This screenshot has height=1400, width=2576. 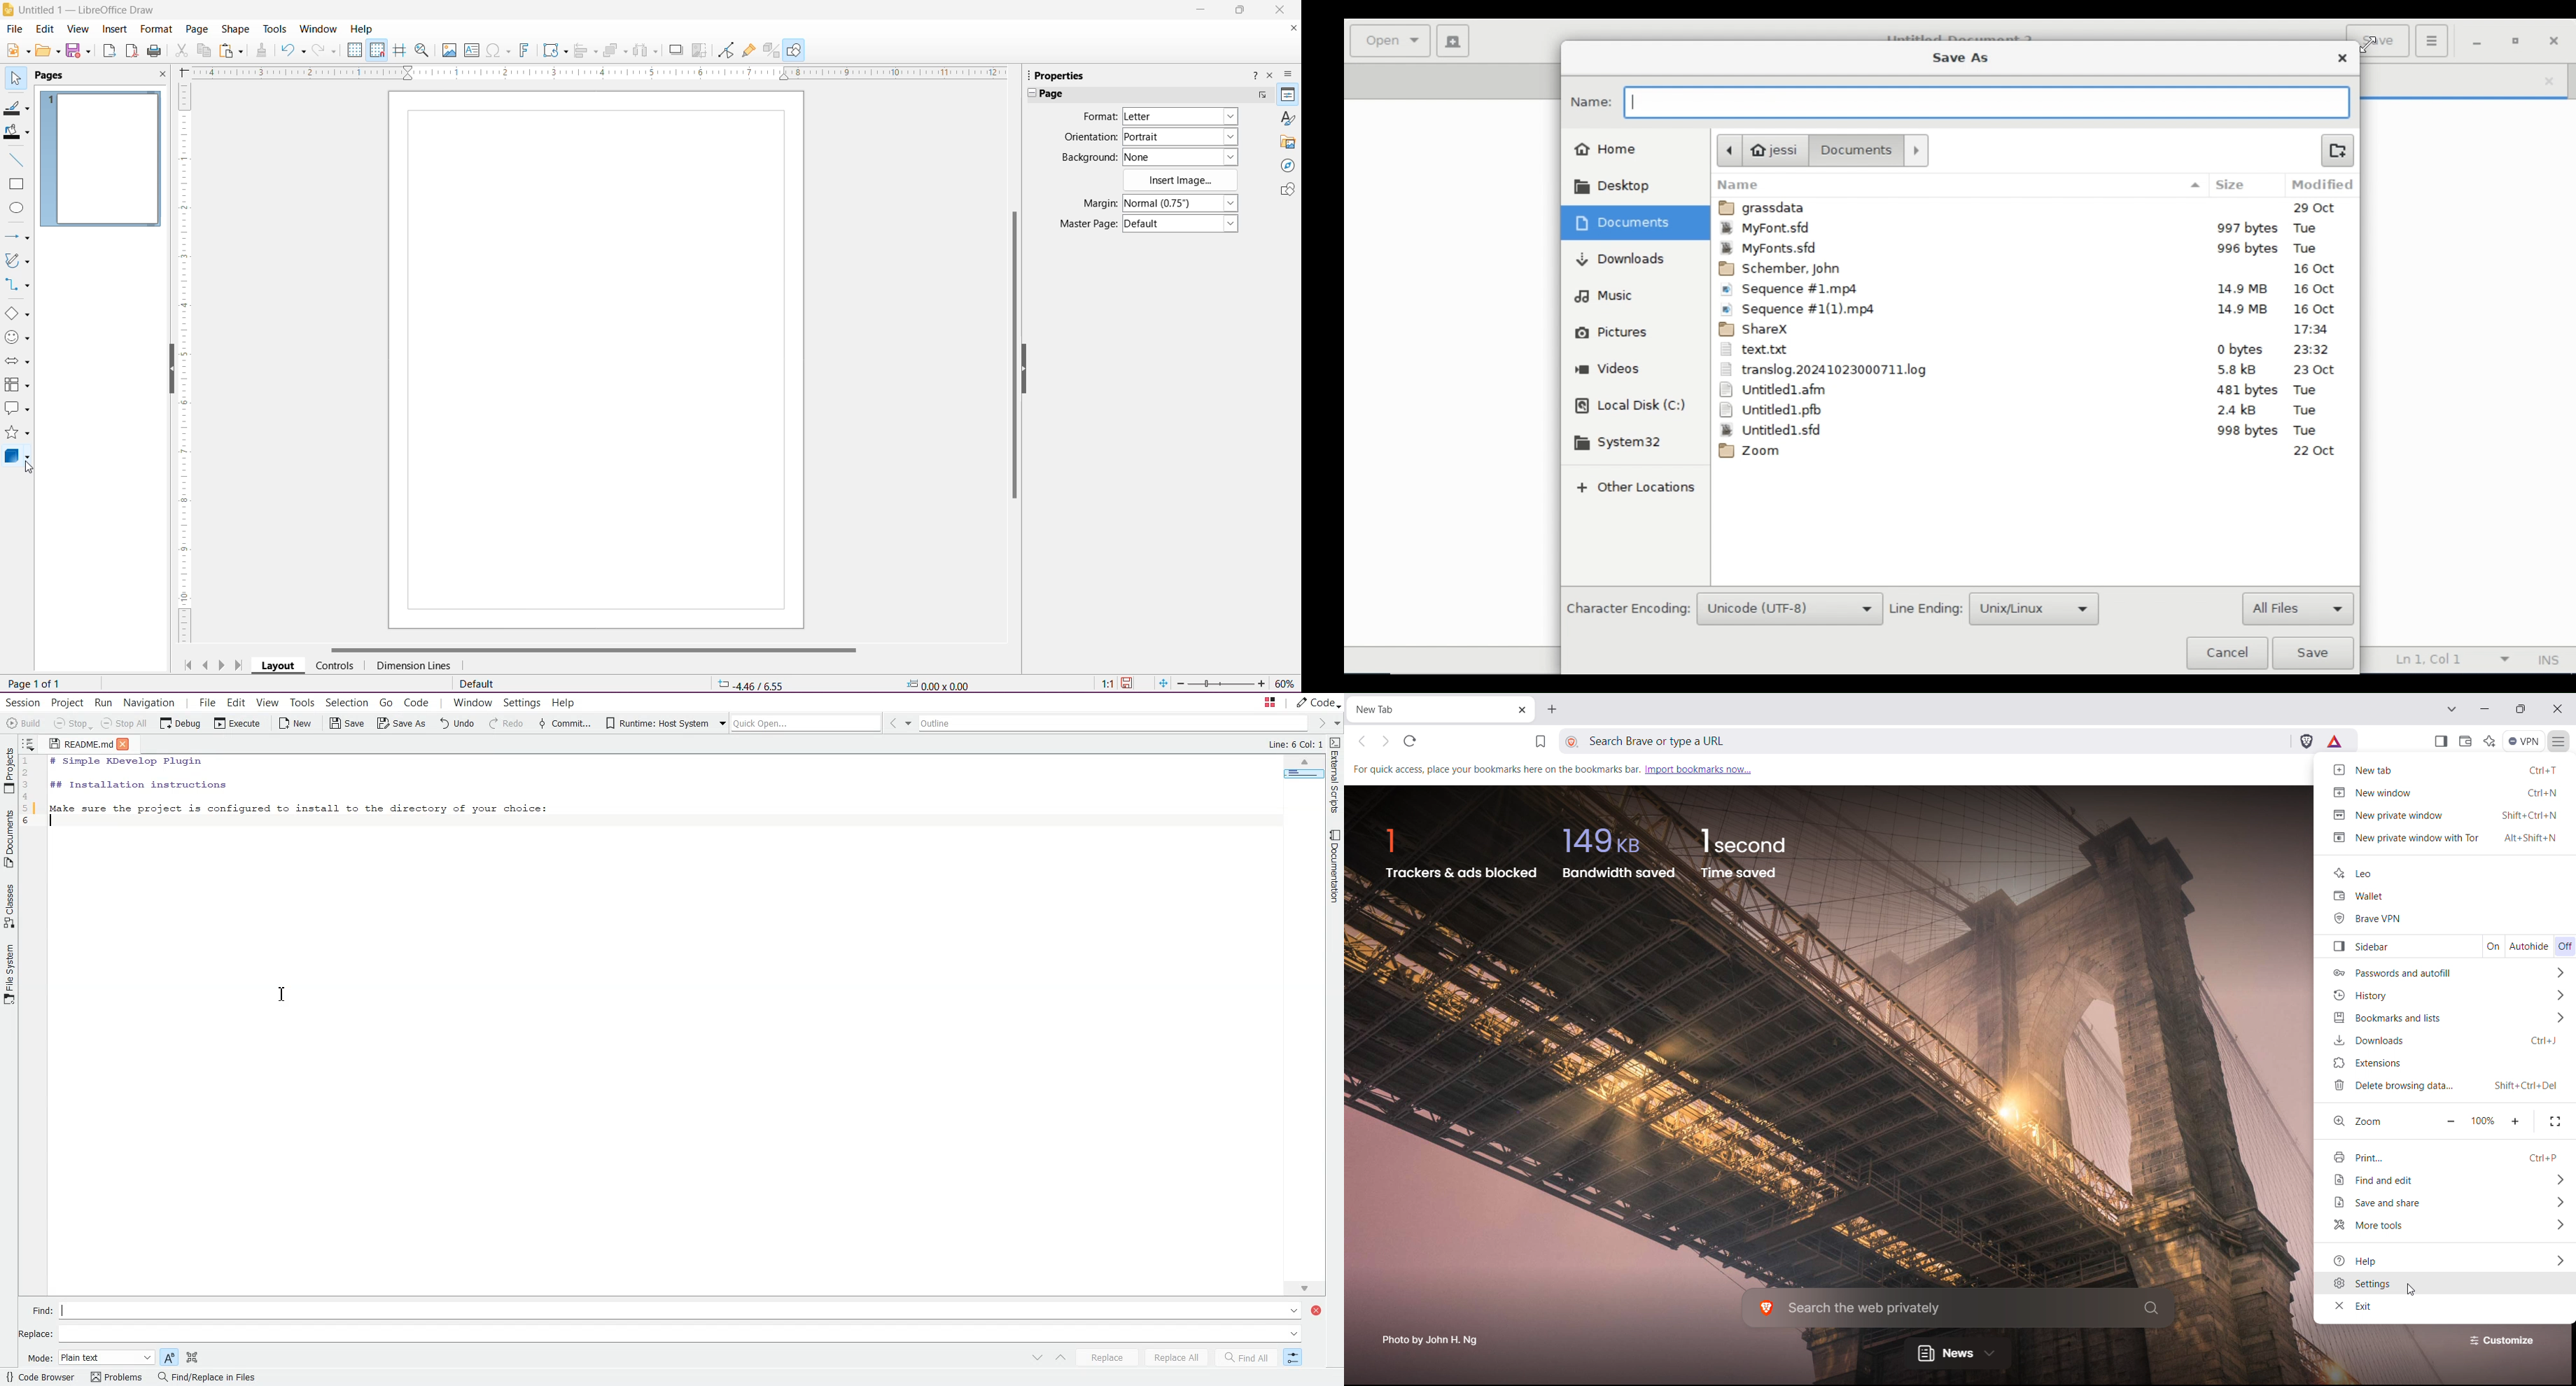 What do you see at coordinates (79, 52) in the screenshot?
I see `Save` at bounding box center [79, 52].